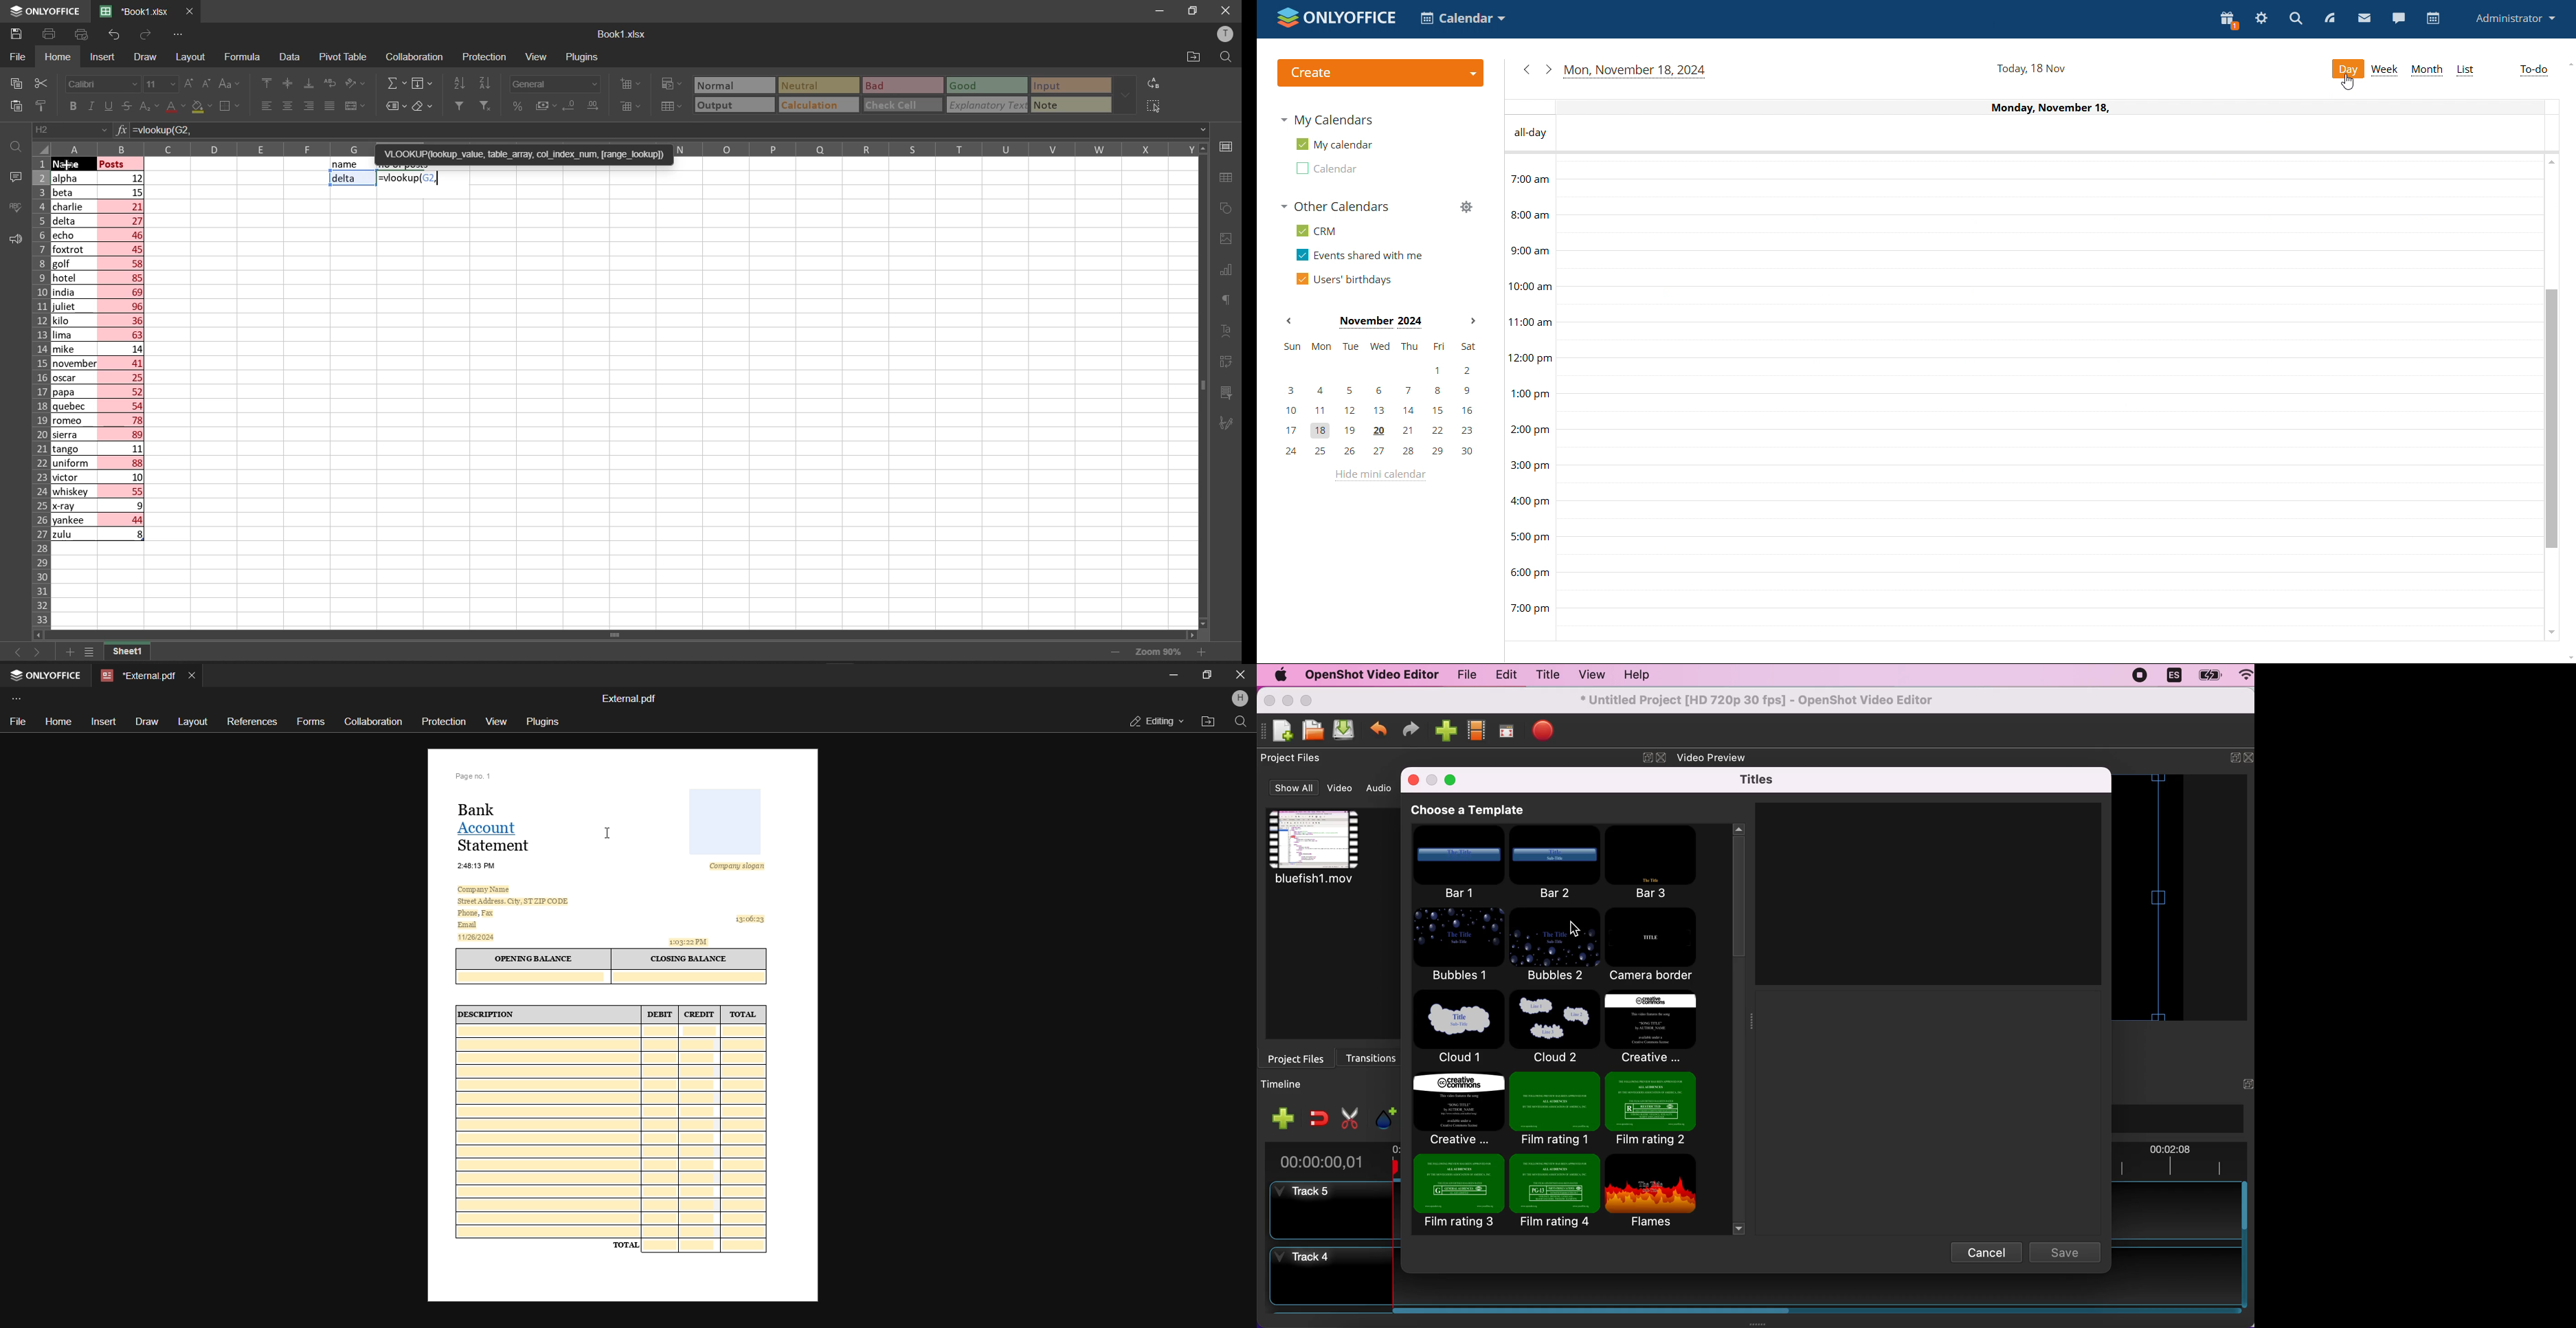 The width and height of the screenshot is (2576, 1344). Describe the element at coordinates (1656, 862) in the screenshot. I see `bar 3` at that location.